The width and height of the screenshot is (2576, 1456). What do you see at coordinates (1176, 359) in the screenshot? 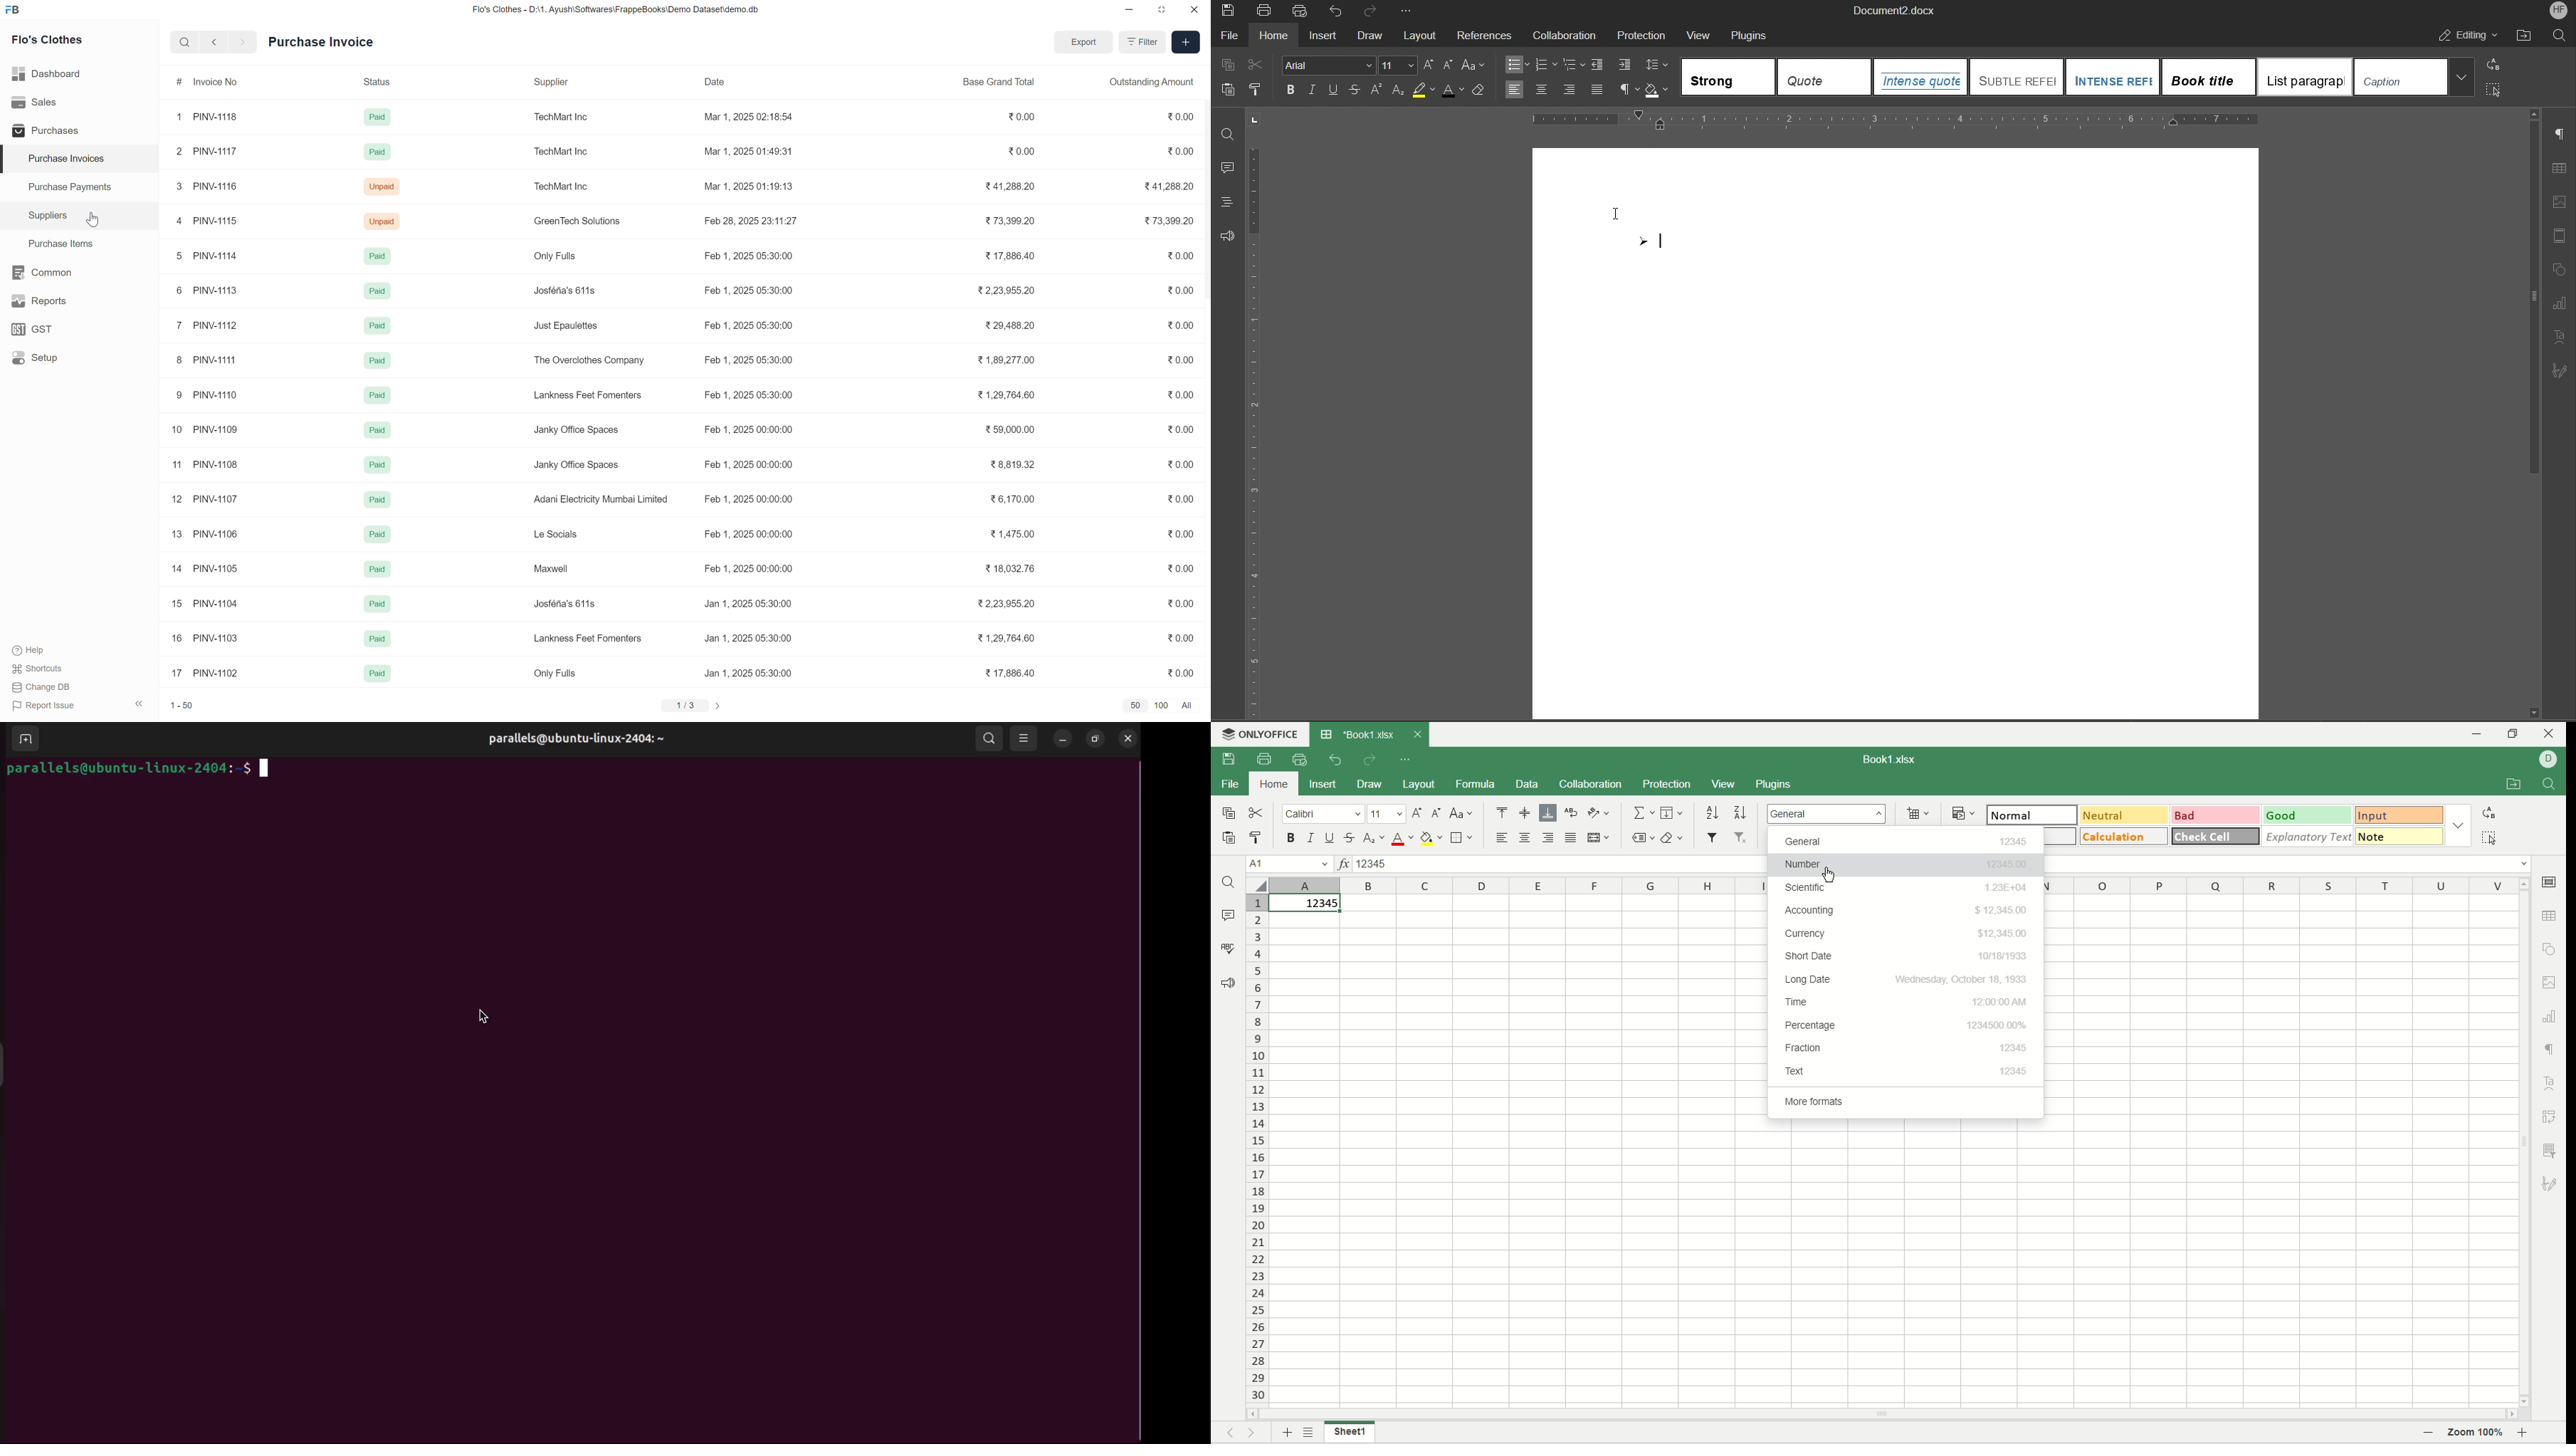
I see `30.00` at bounding box center [1176, 359].